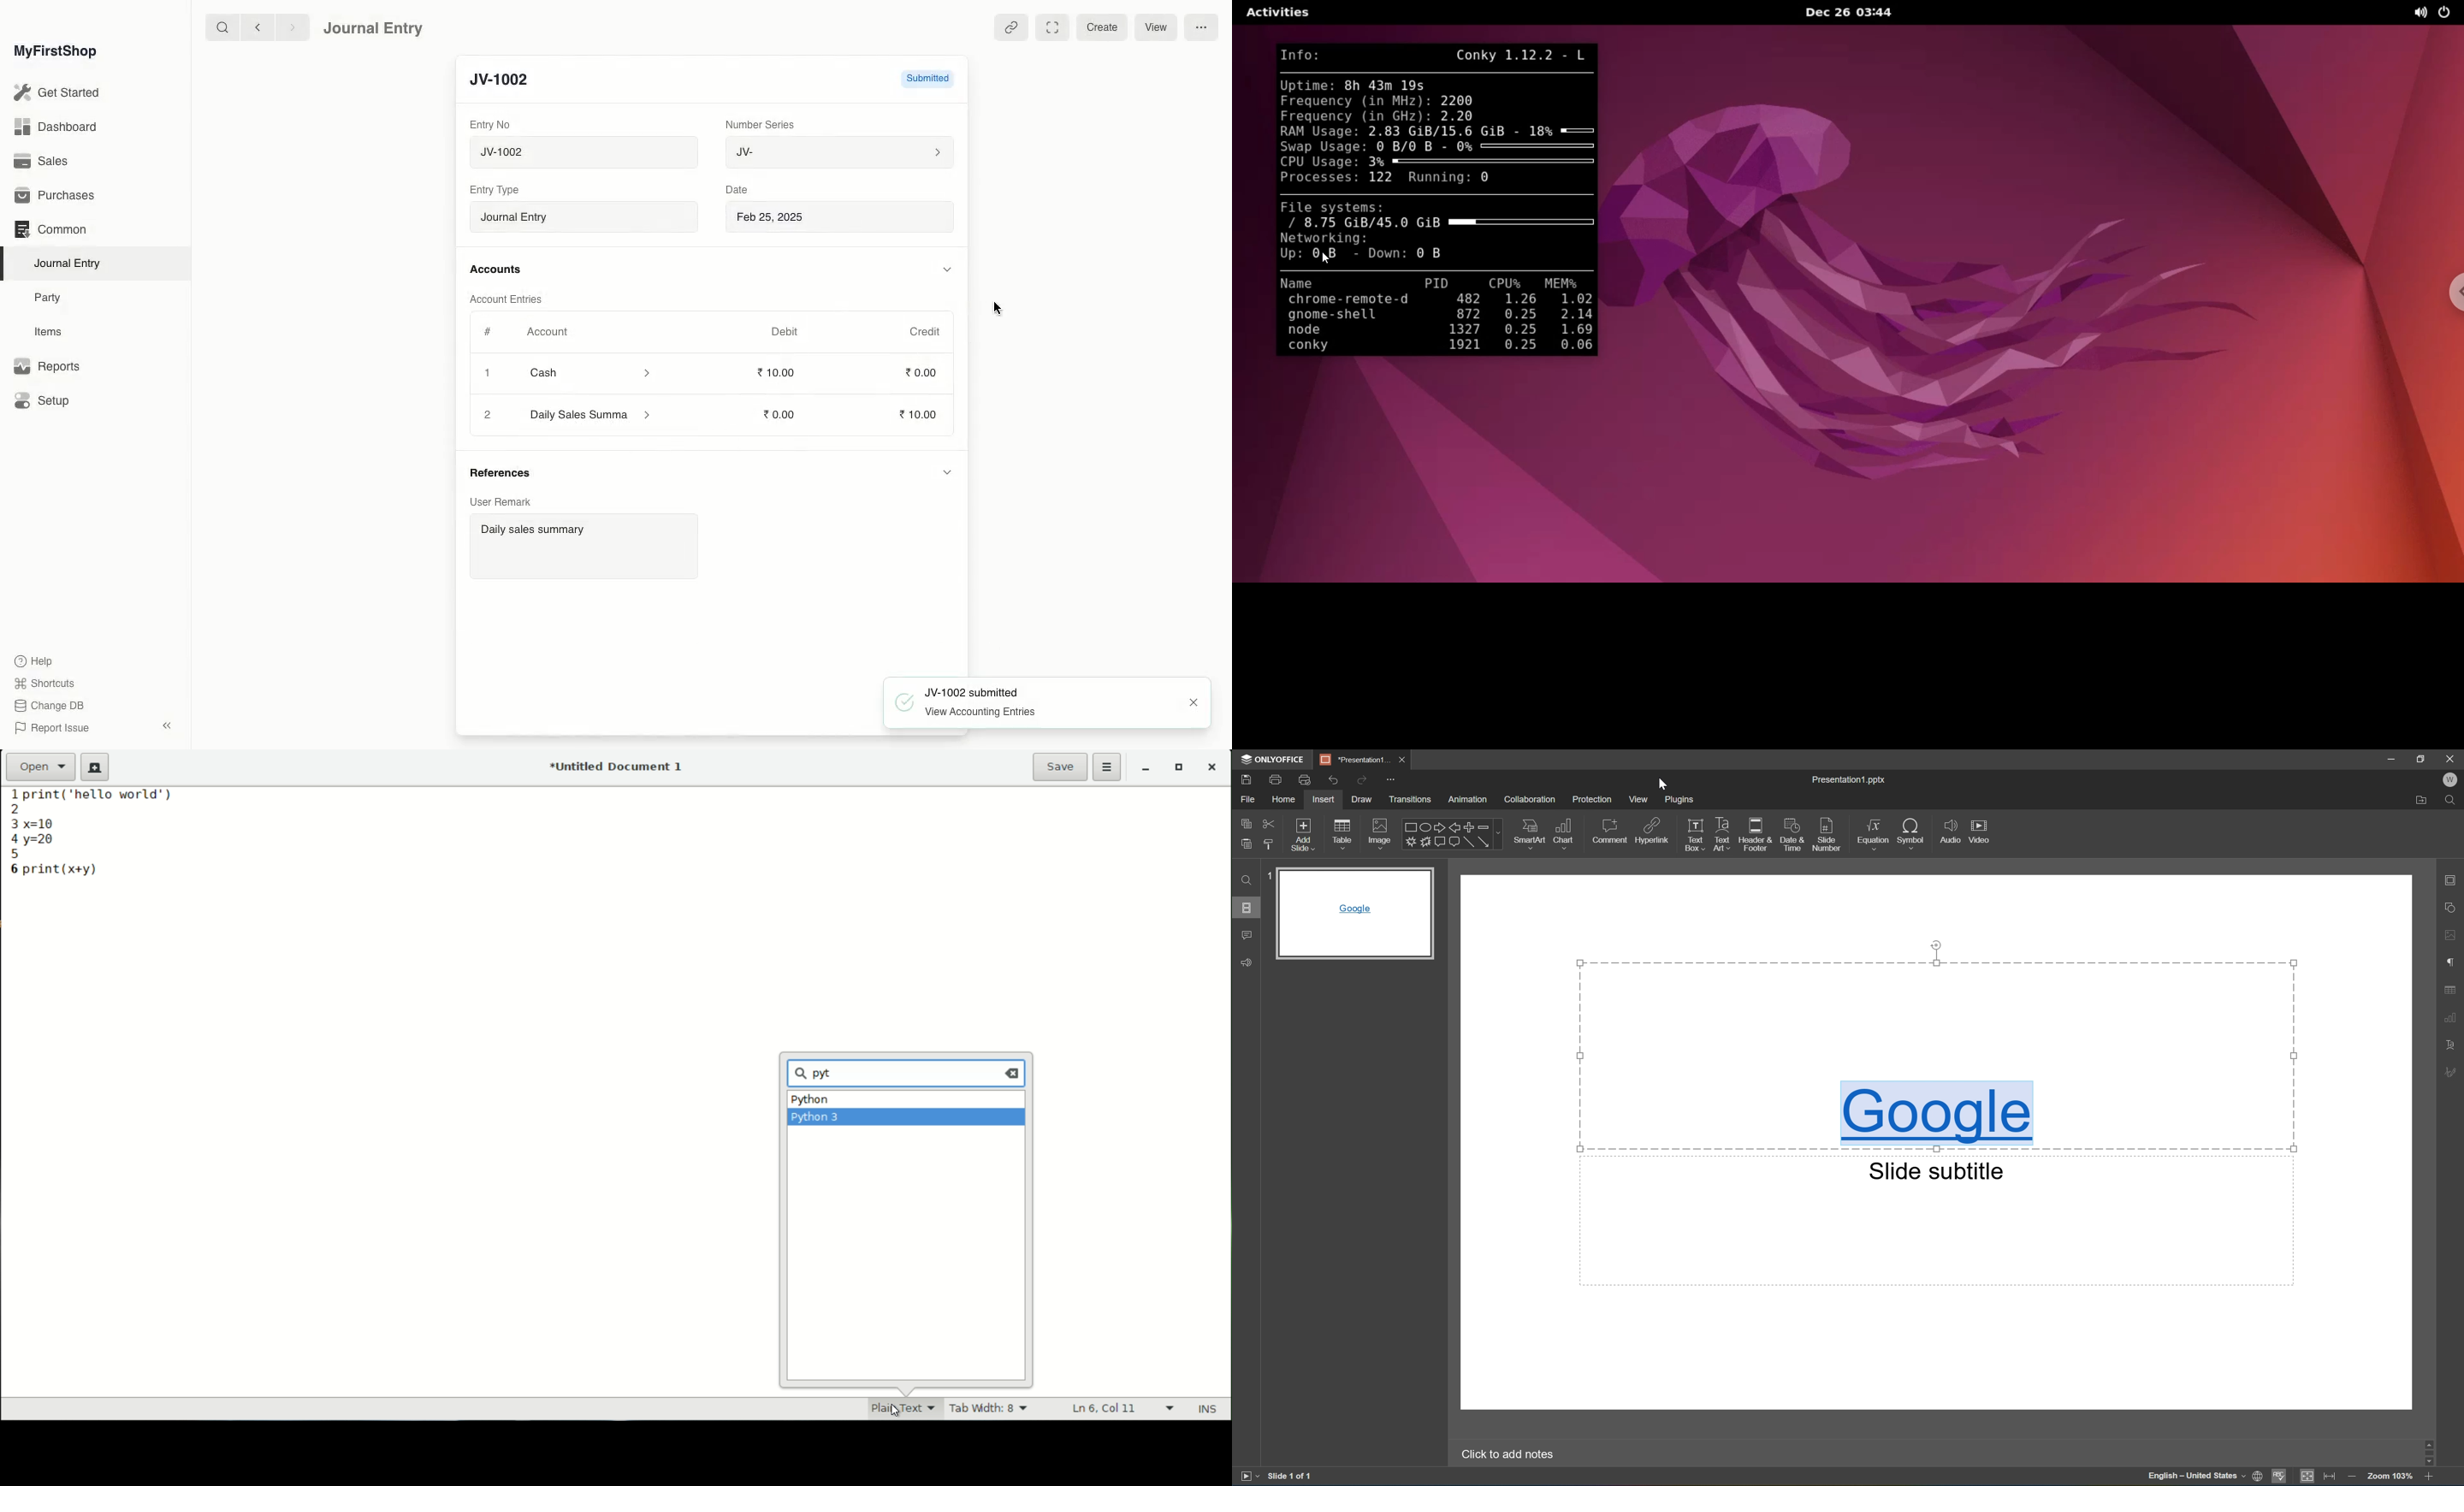 The height and width of the screenshot is (1512, 2464). What do you see at coordinates (817, 1075) in the screenshot?
I see `pyt` at bounding box center [817, 1075].